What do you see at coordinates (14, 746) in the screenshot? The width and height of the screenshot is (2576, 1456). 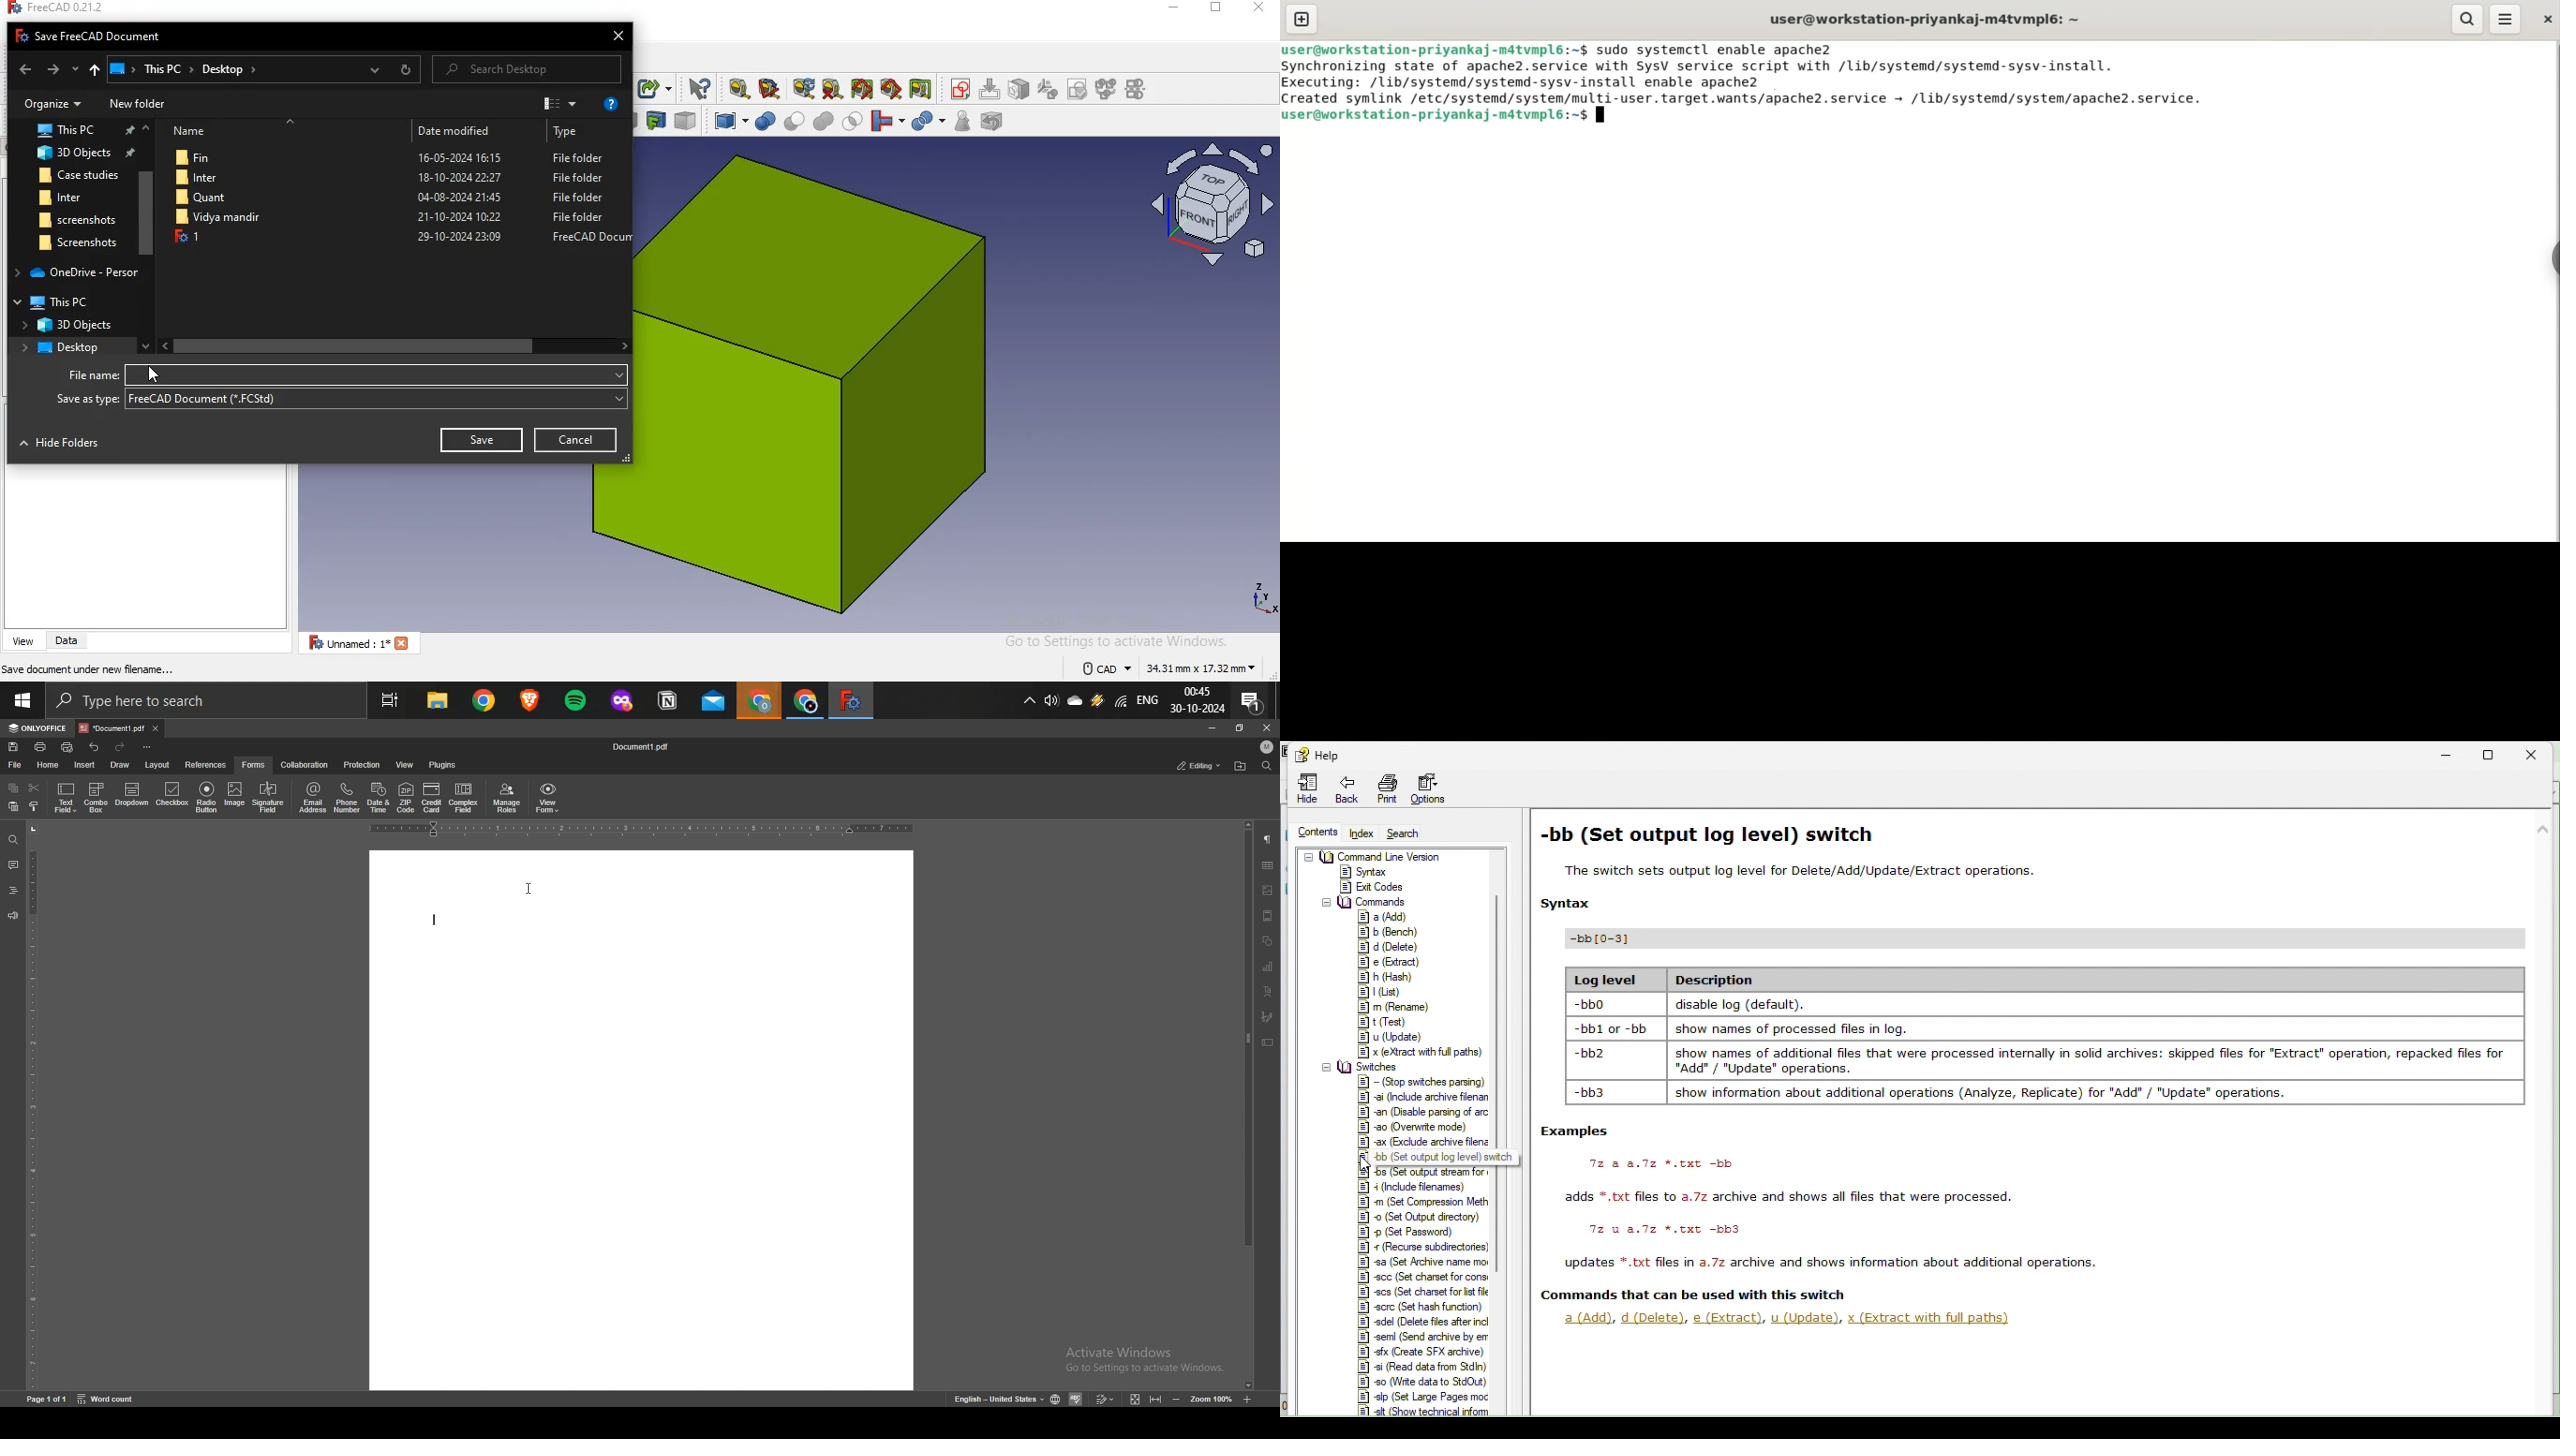 I see `save` at bounding box center [14, 746].